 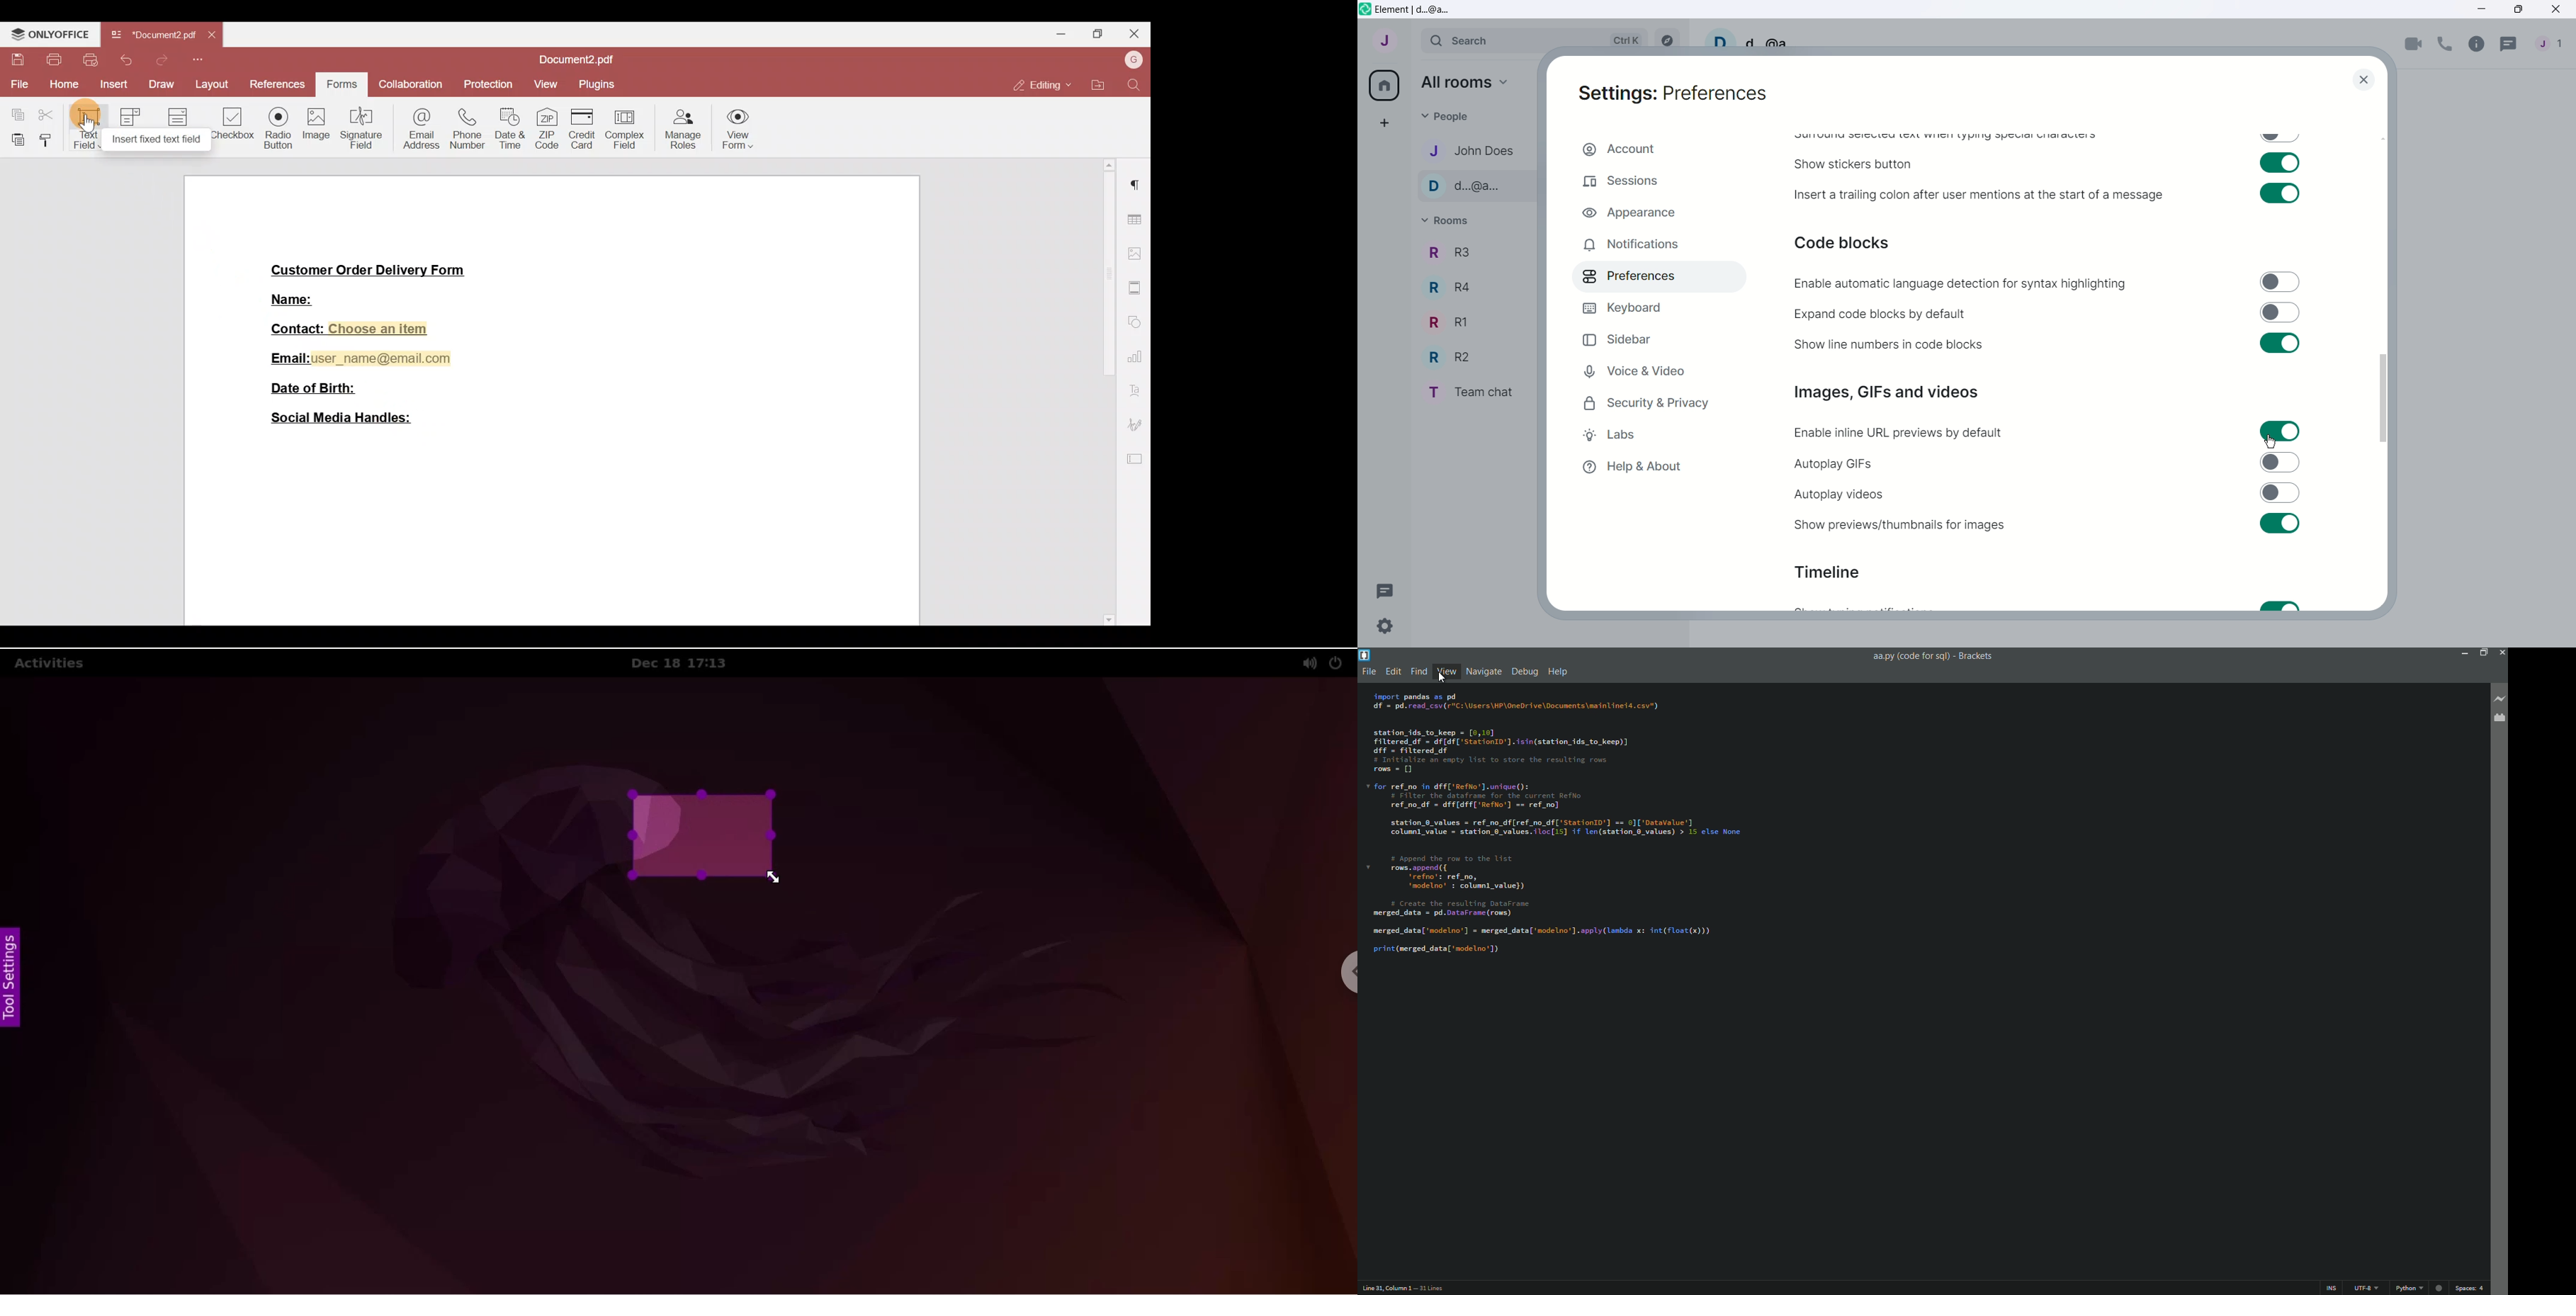 I want to click on Undo, so click(x=128, y=60).